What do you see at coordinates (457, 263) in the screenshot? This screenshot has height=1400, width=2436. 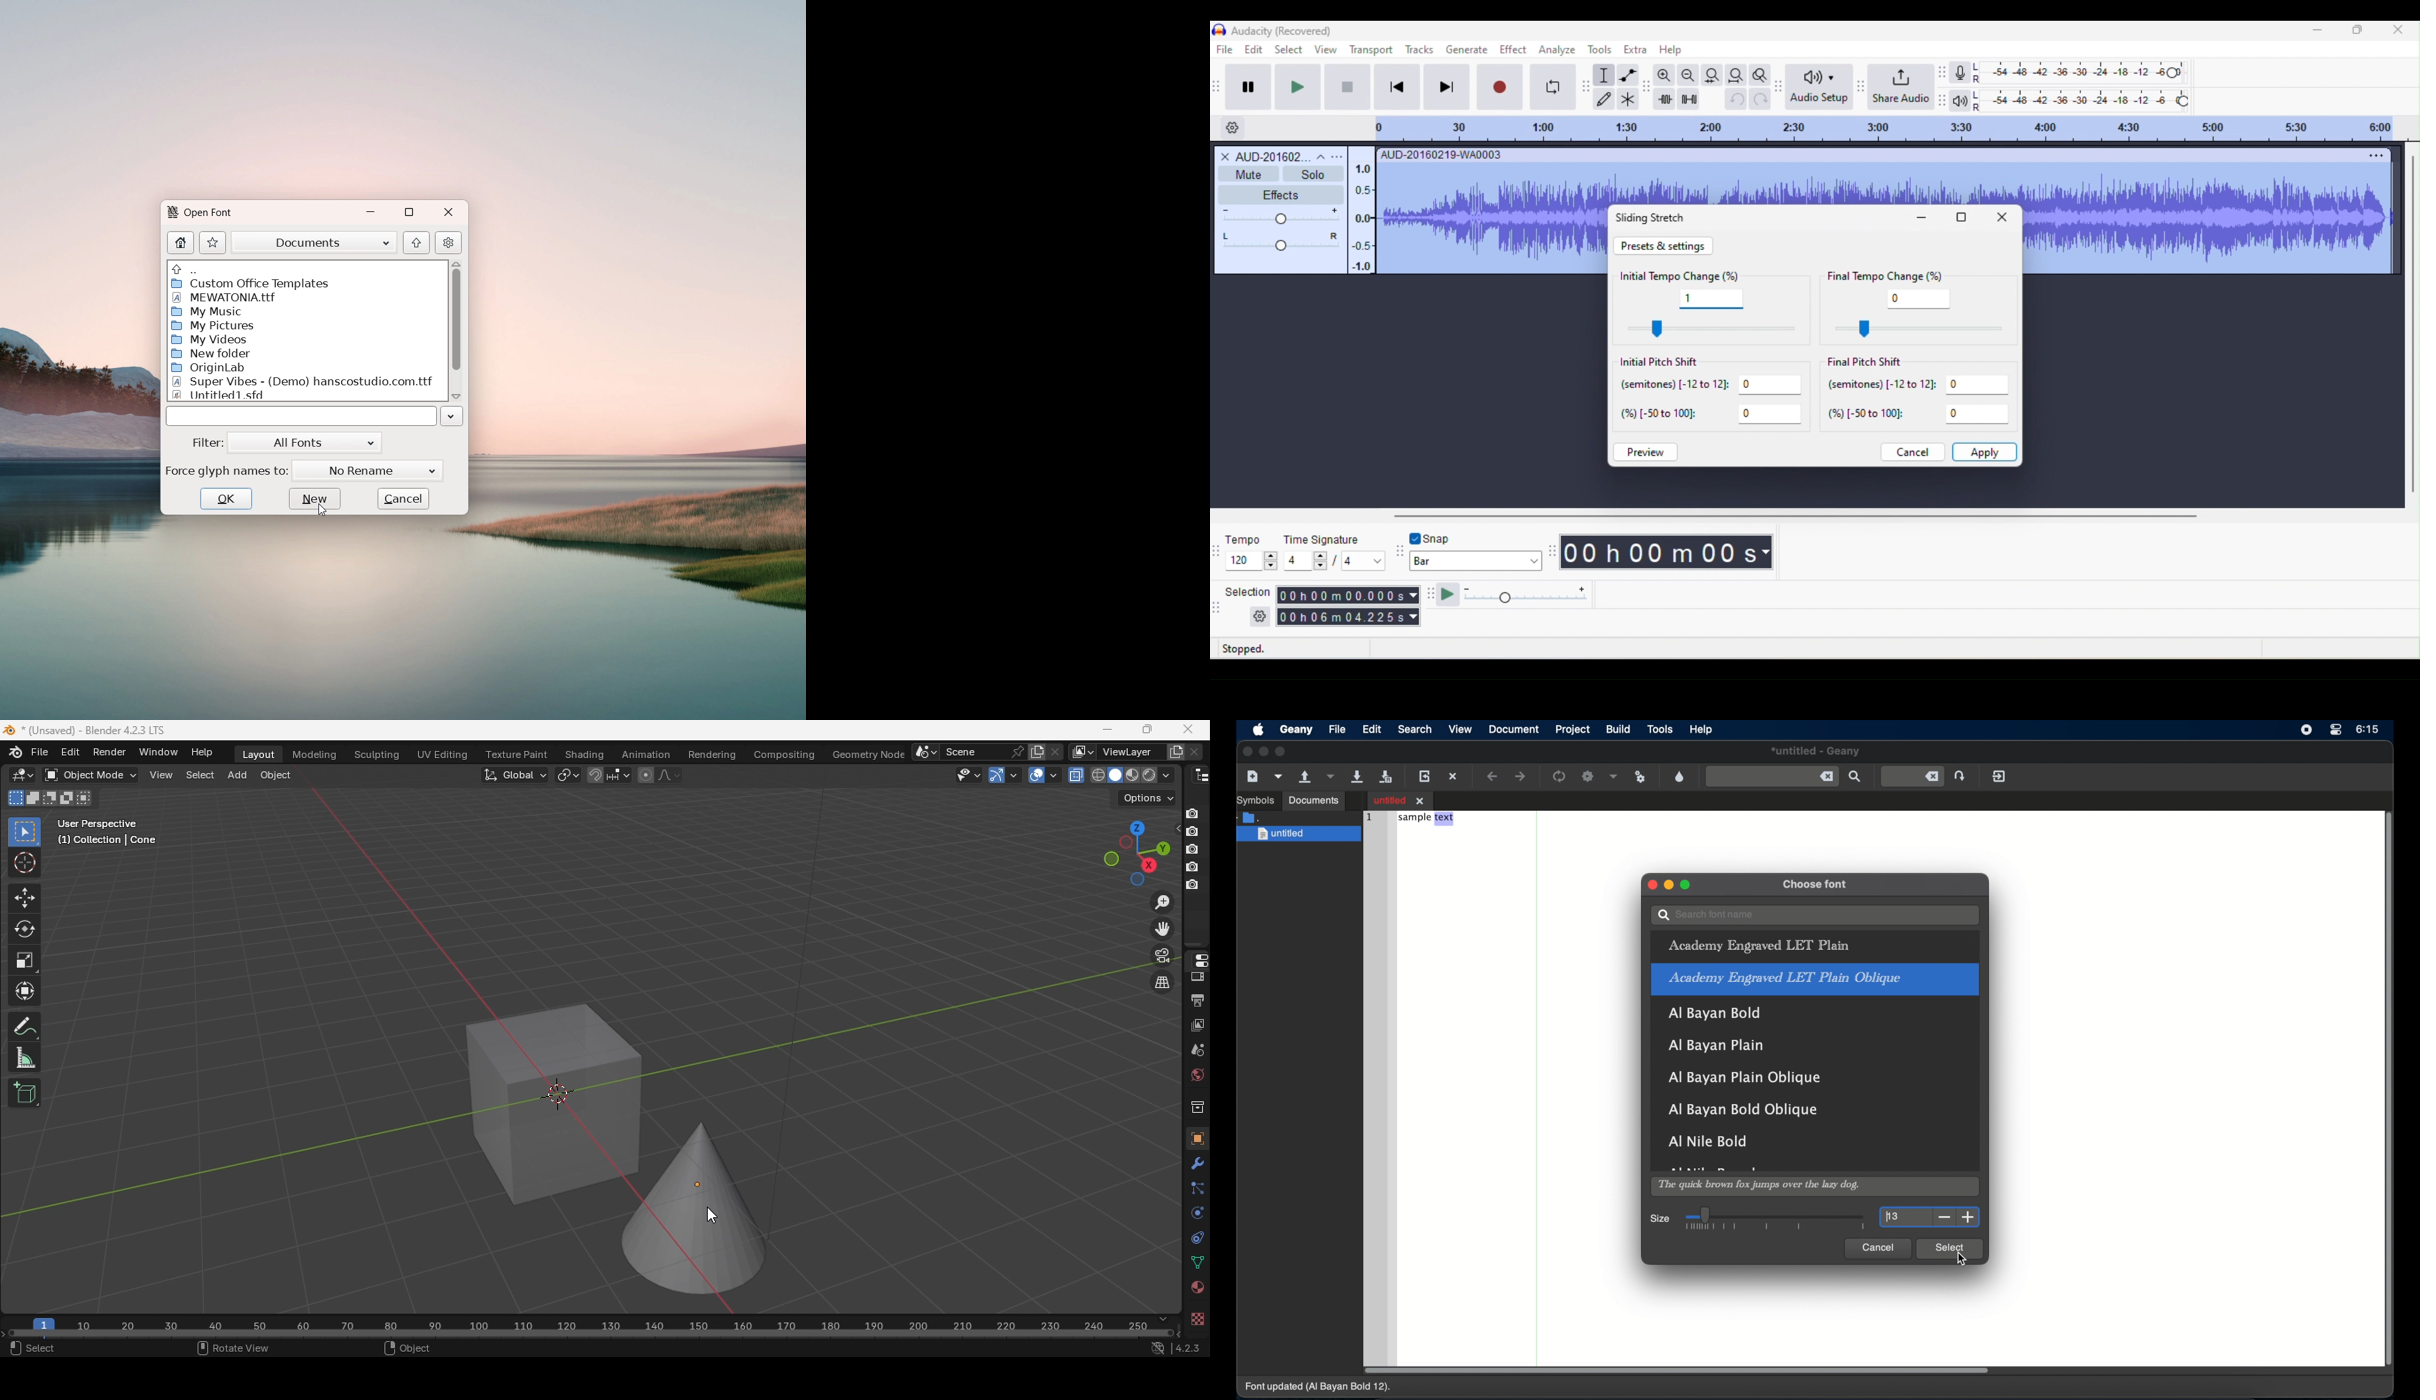 I see `scroll up` at bounding box center [457, 263].